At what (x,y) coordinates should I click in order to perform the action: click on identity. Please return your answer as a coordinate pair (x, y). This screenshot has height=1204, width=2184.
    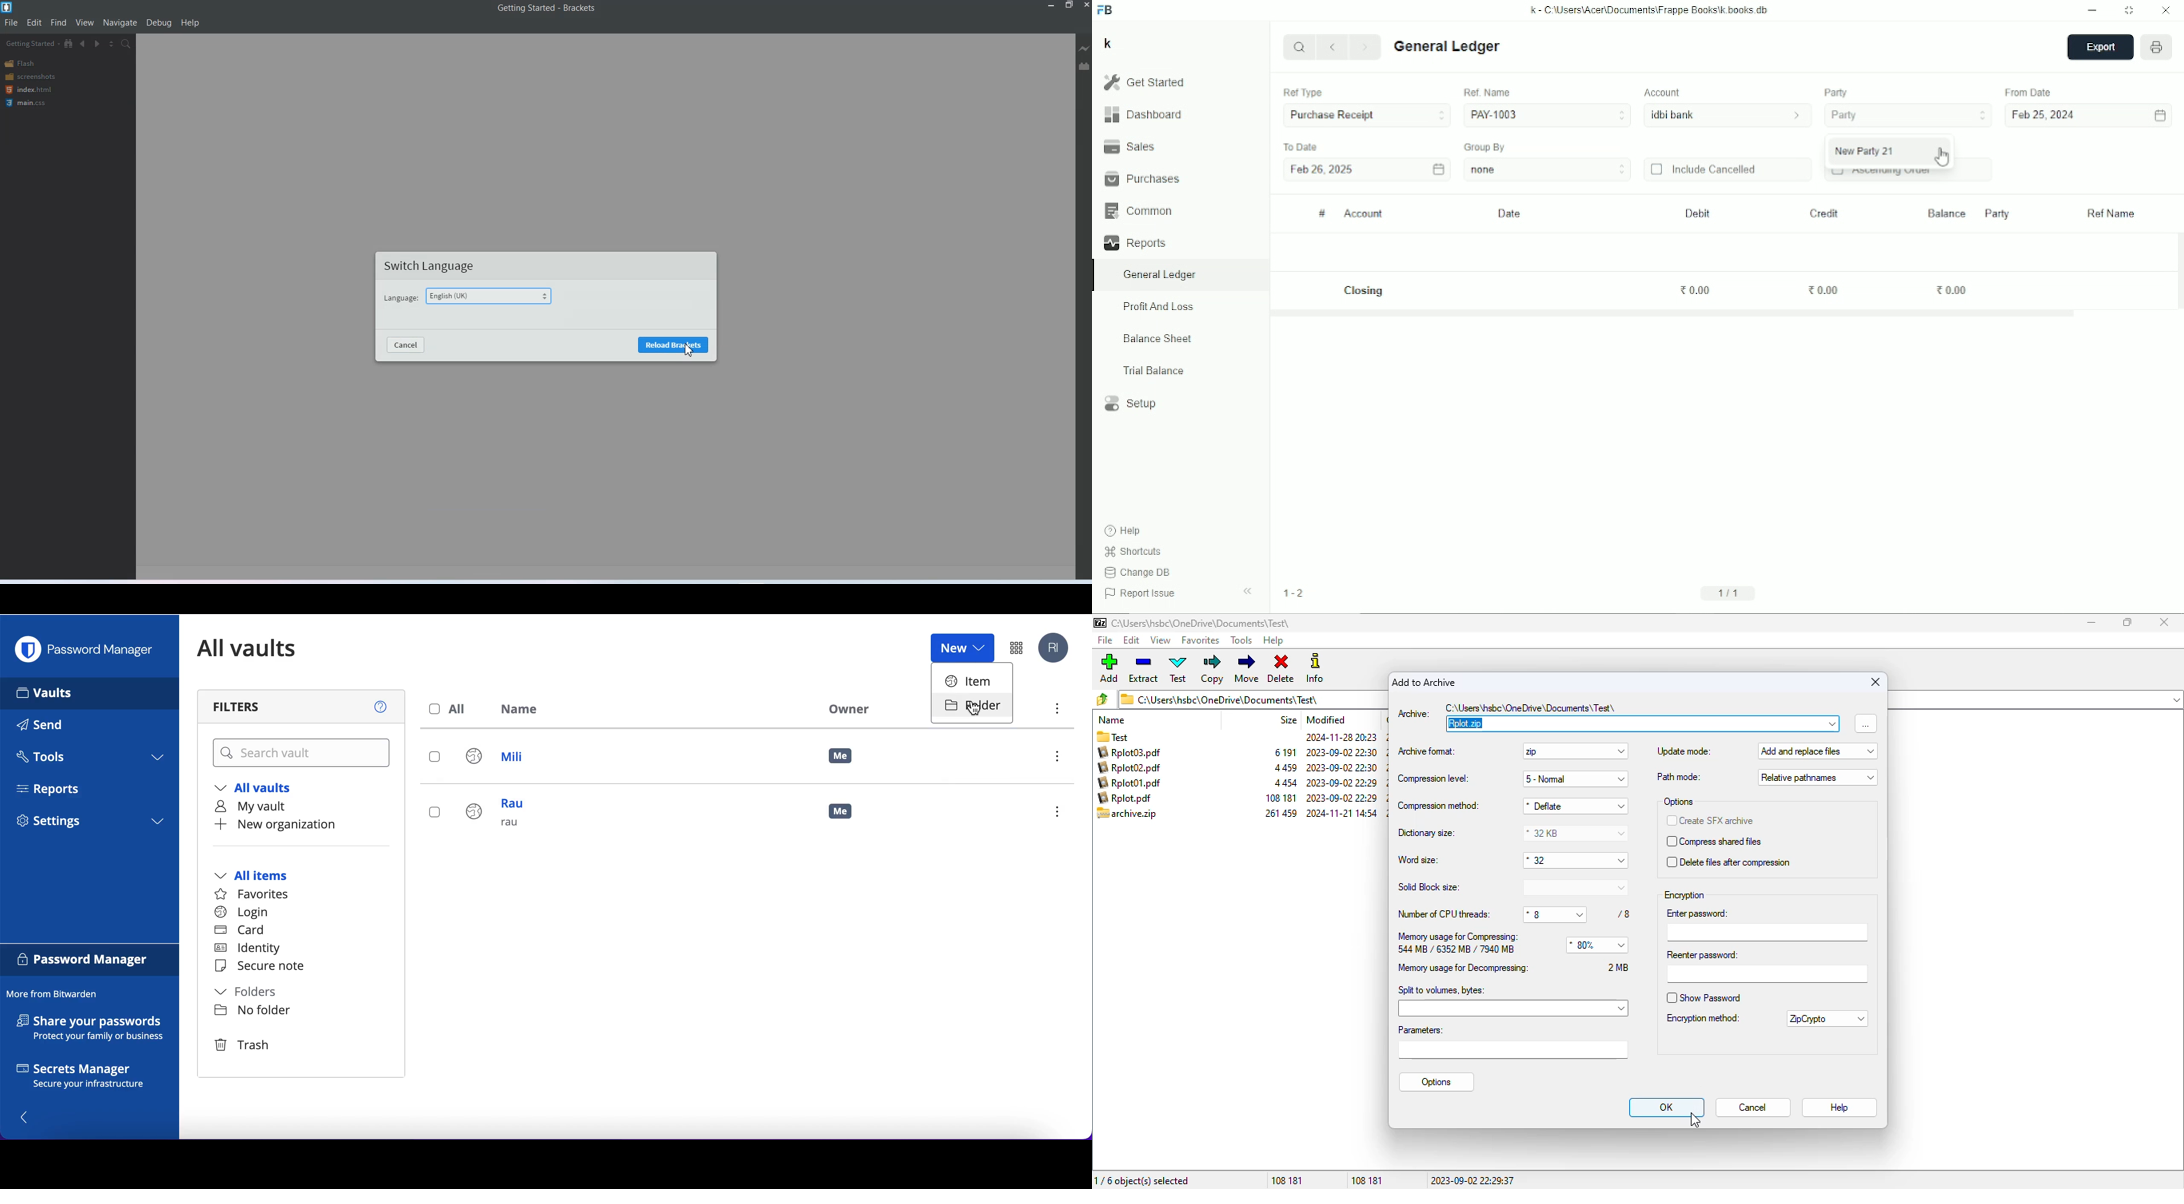
    Looking at the image, I should click on (251, 950).